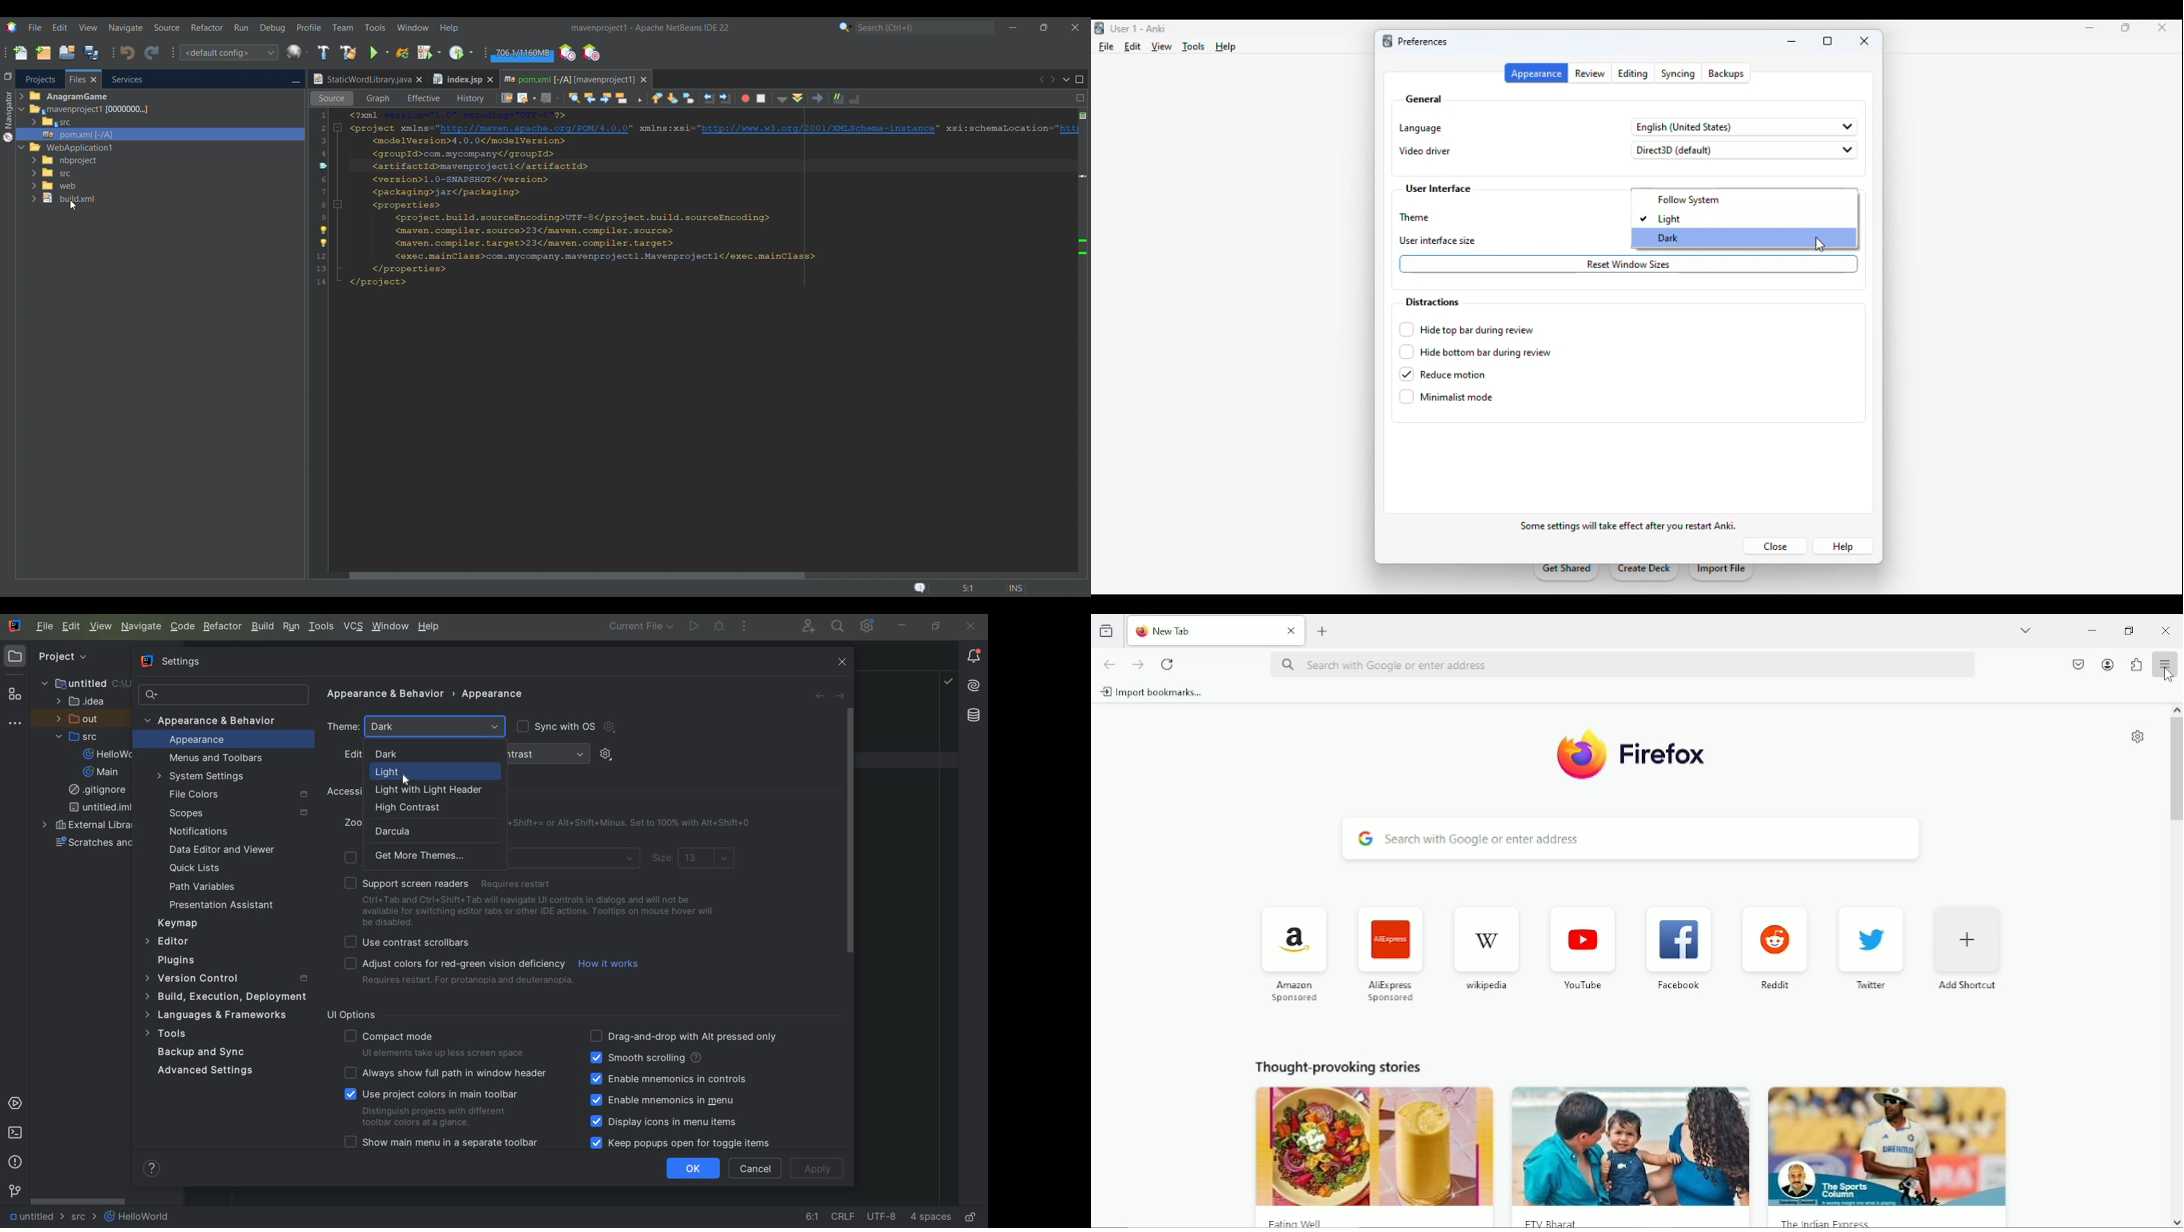 This screenshot has width=2184, height=1232. Describe the element at coordinates (203, 887) in the screenshot. I see `PATH VARIABLES` at that location.